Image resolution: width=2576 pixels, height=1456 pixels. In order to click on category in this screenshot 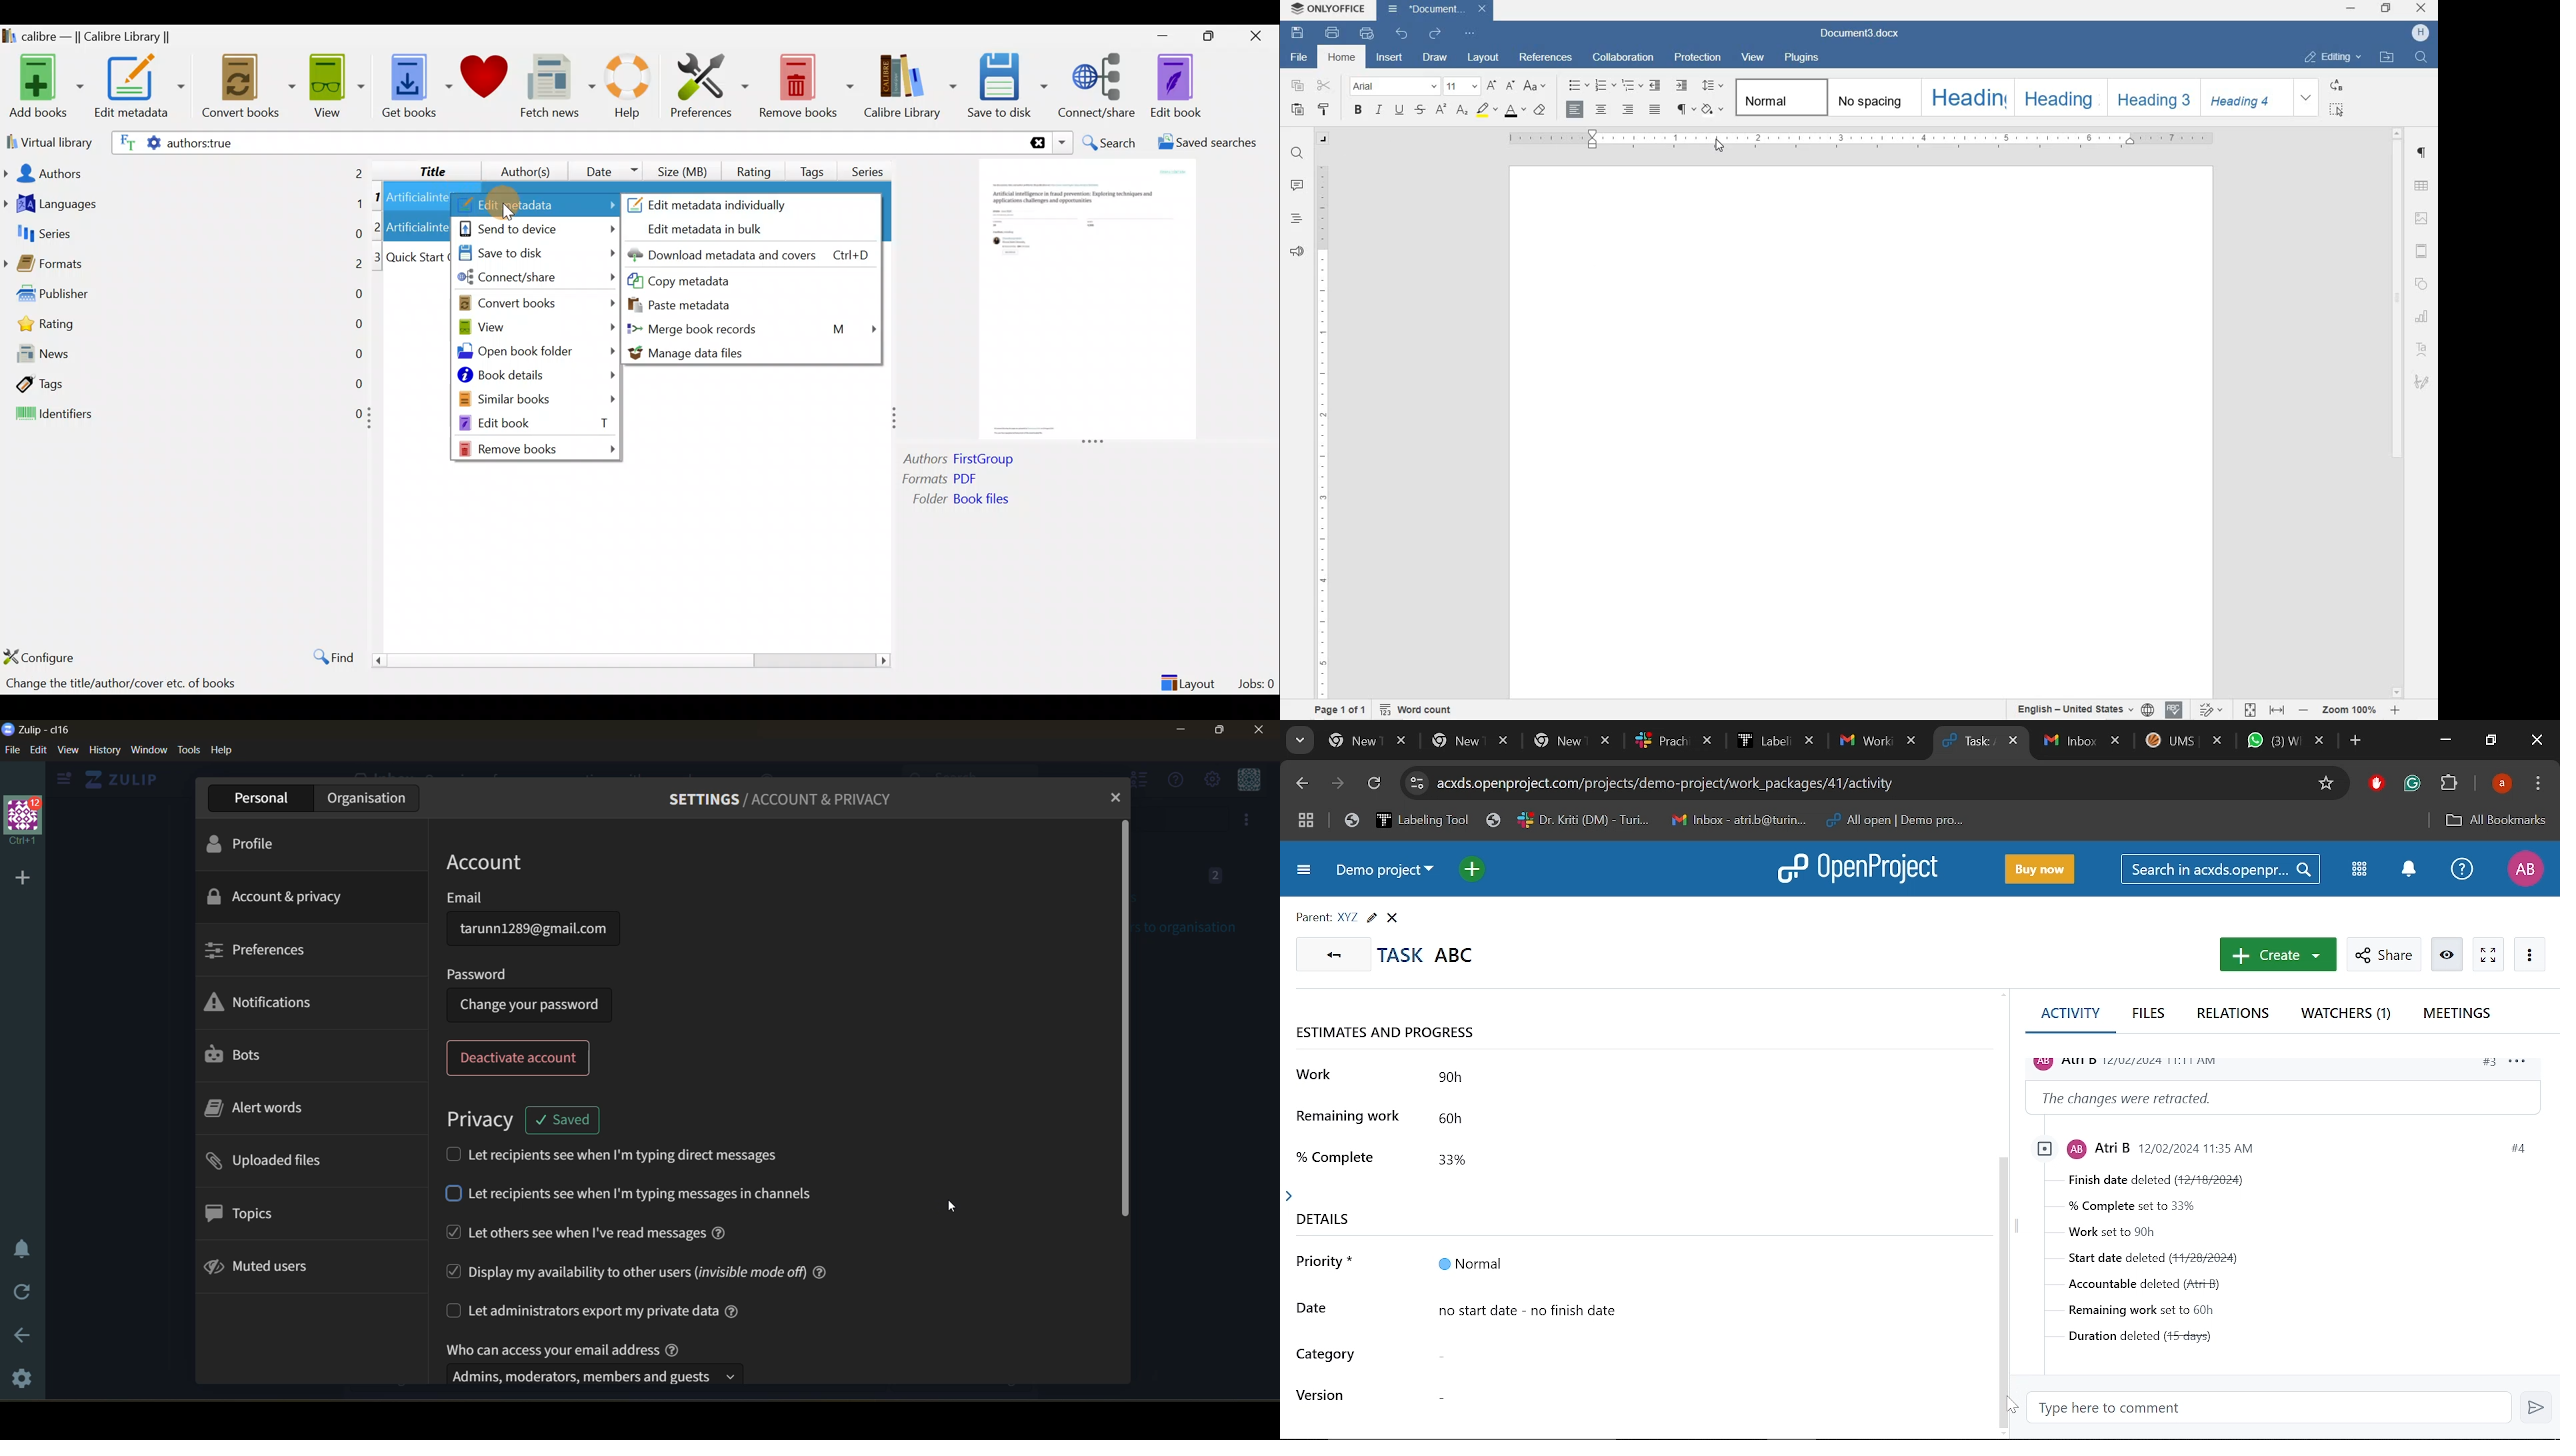, I will do `click(1327, 1356)`.